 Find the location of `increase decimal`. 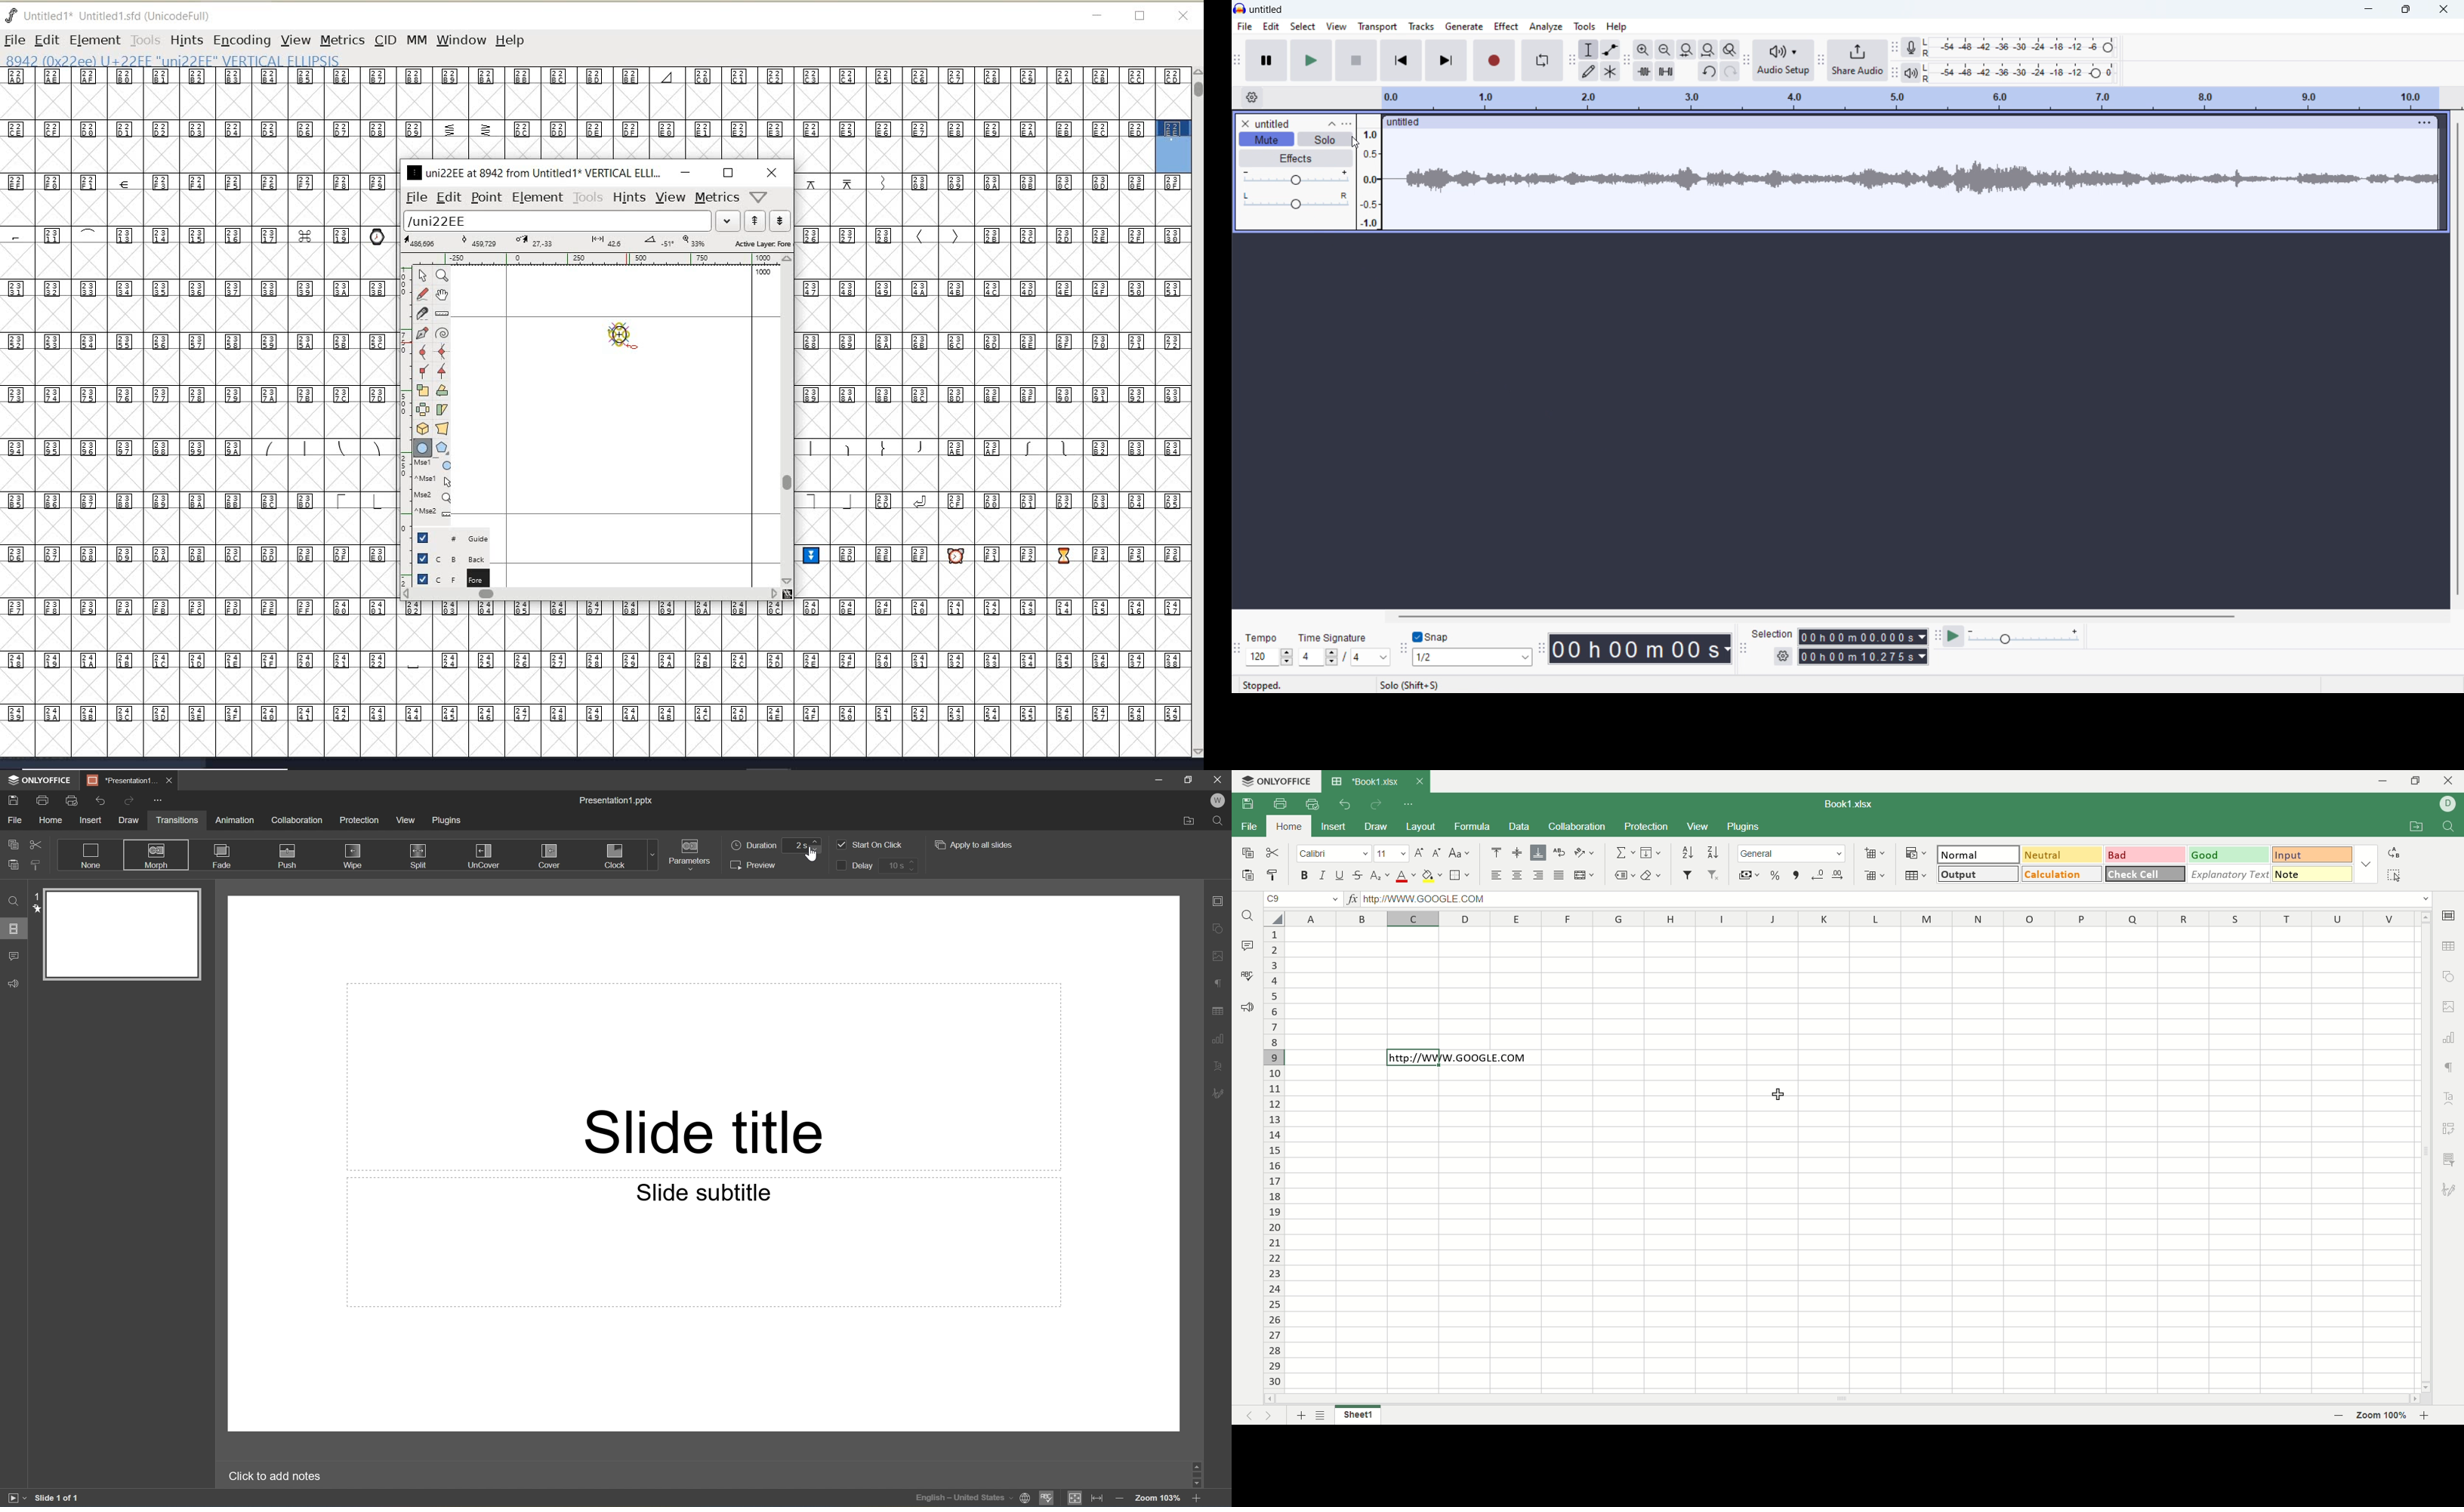

increase decimal is located at coordinates (1836, 875).